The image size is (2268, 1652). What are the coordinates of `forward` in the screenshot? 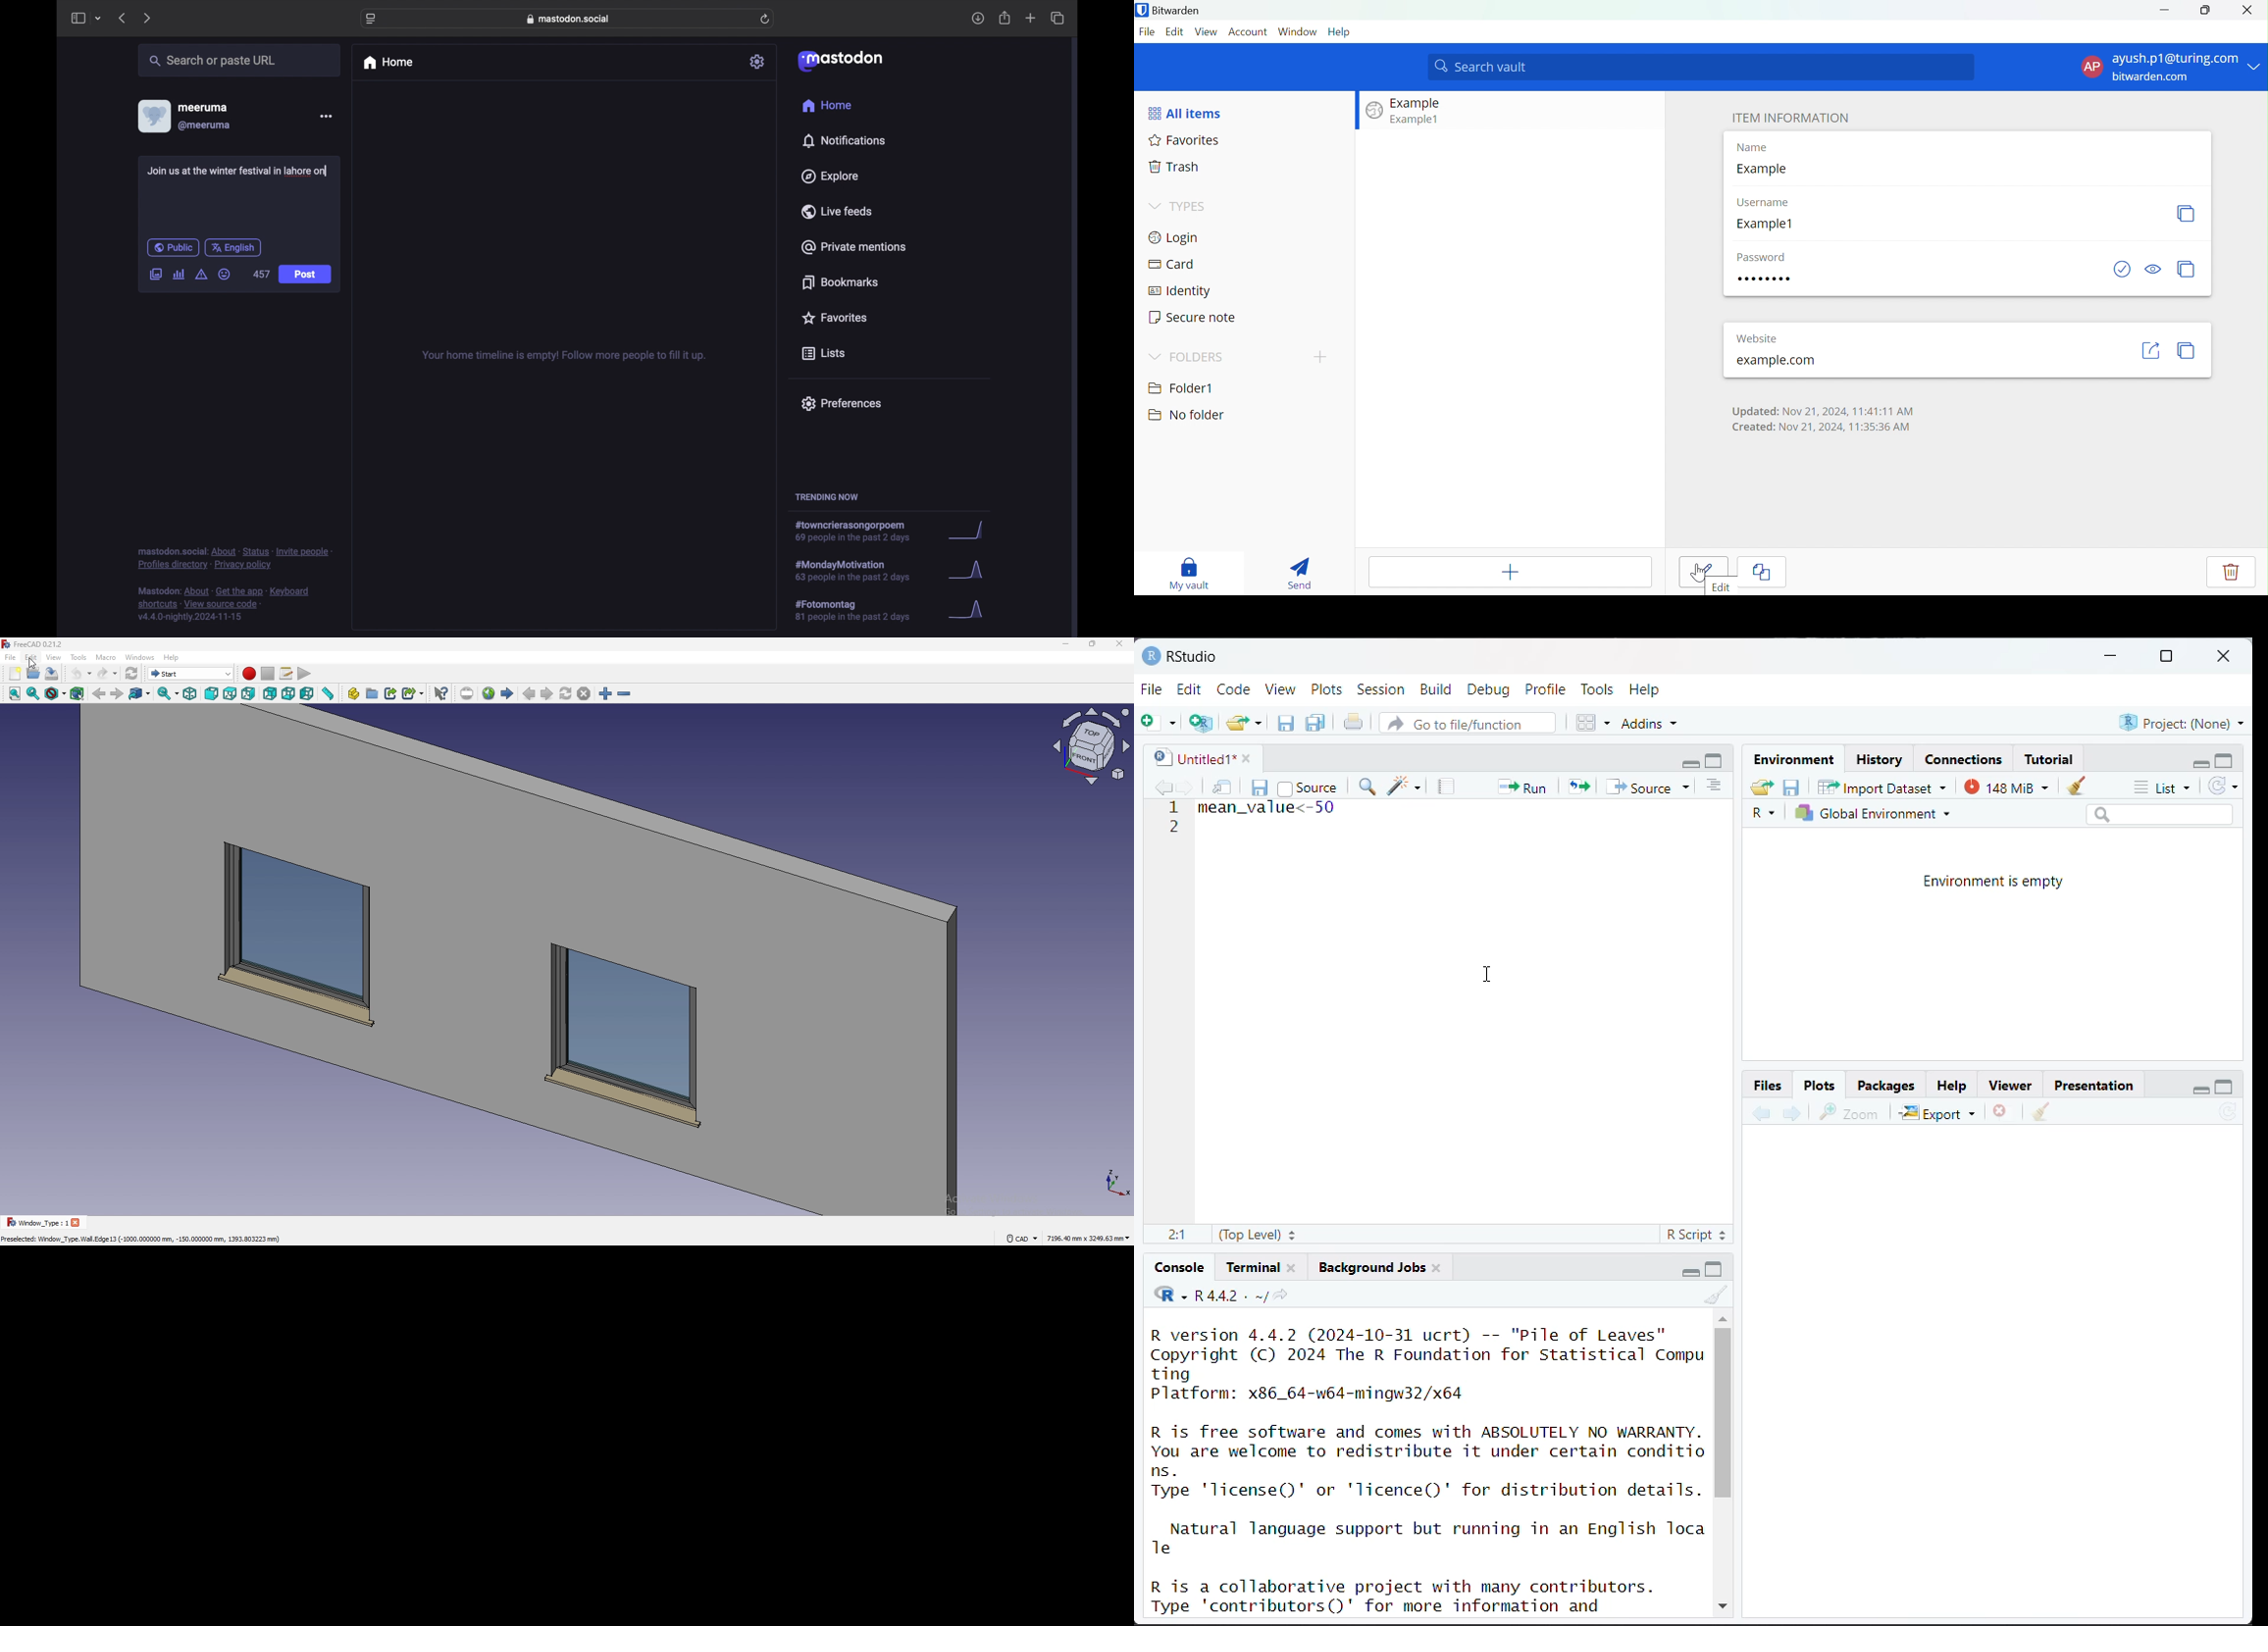 It's located at (116, 694).